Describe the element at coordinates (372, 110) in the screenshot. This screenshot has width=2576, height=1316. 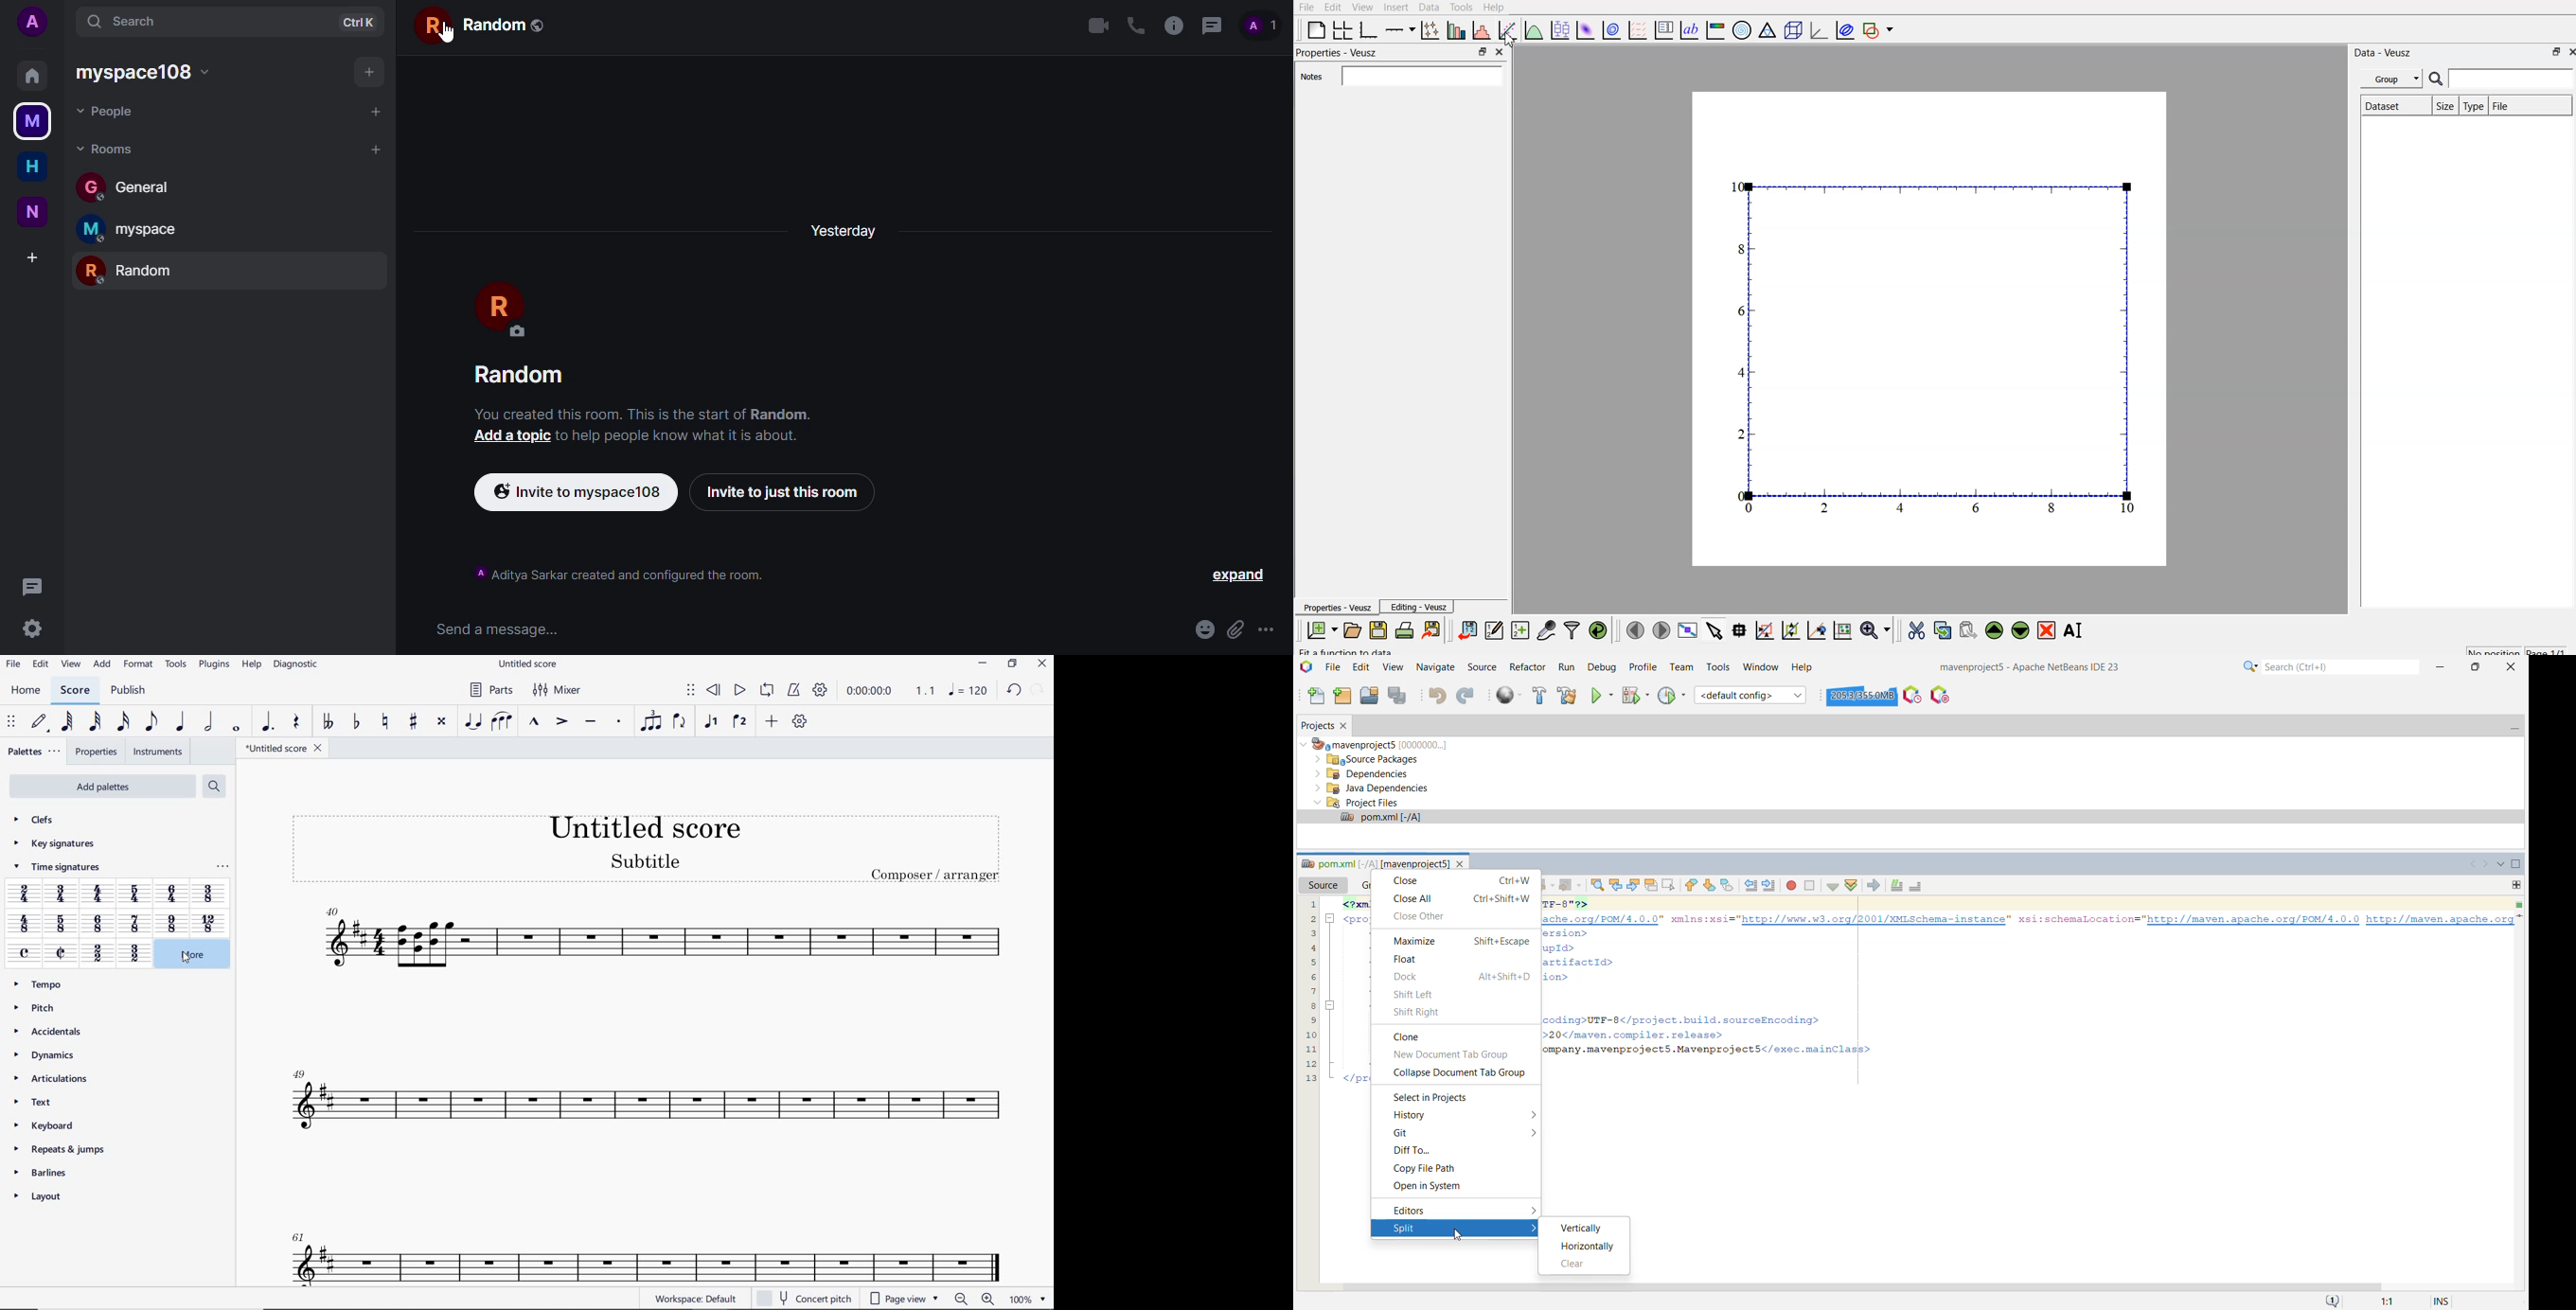
I see `add` at that location.